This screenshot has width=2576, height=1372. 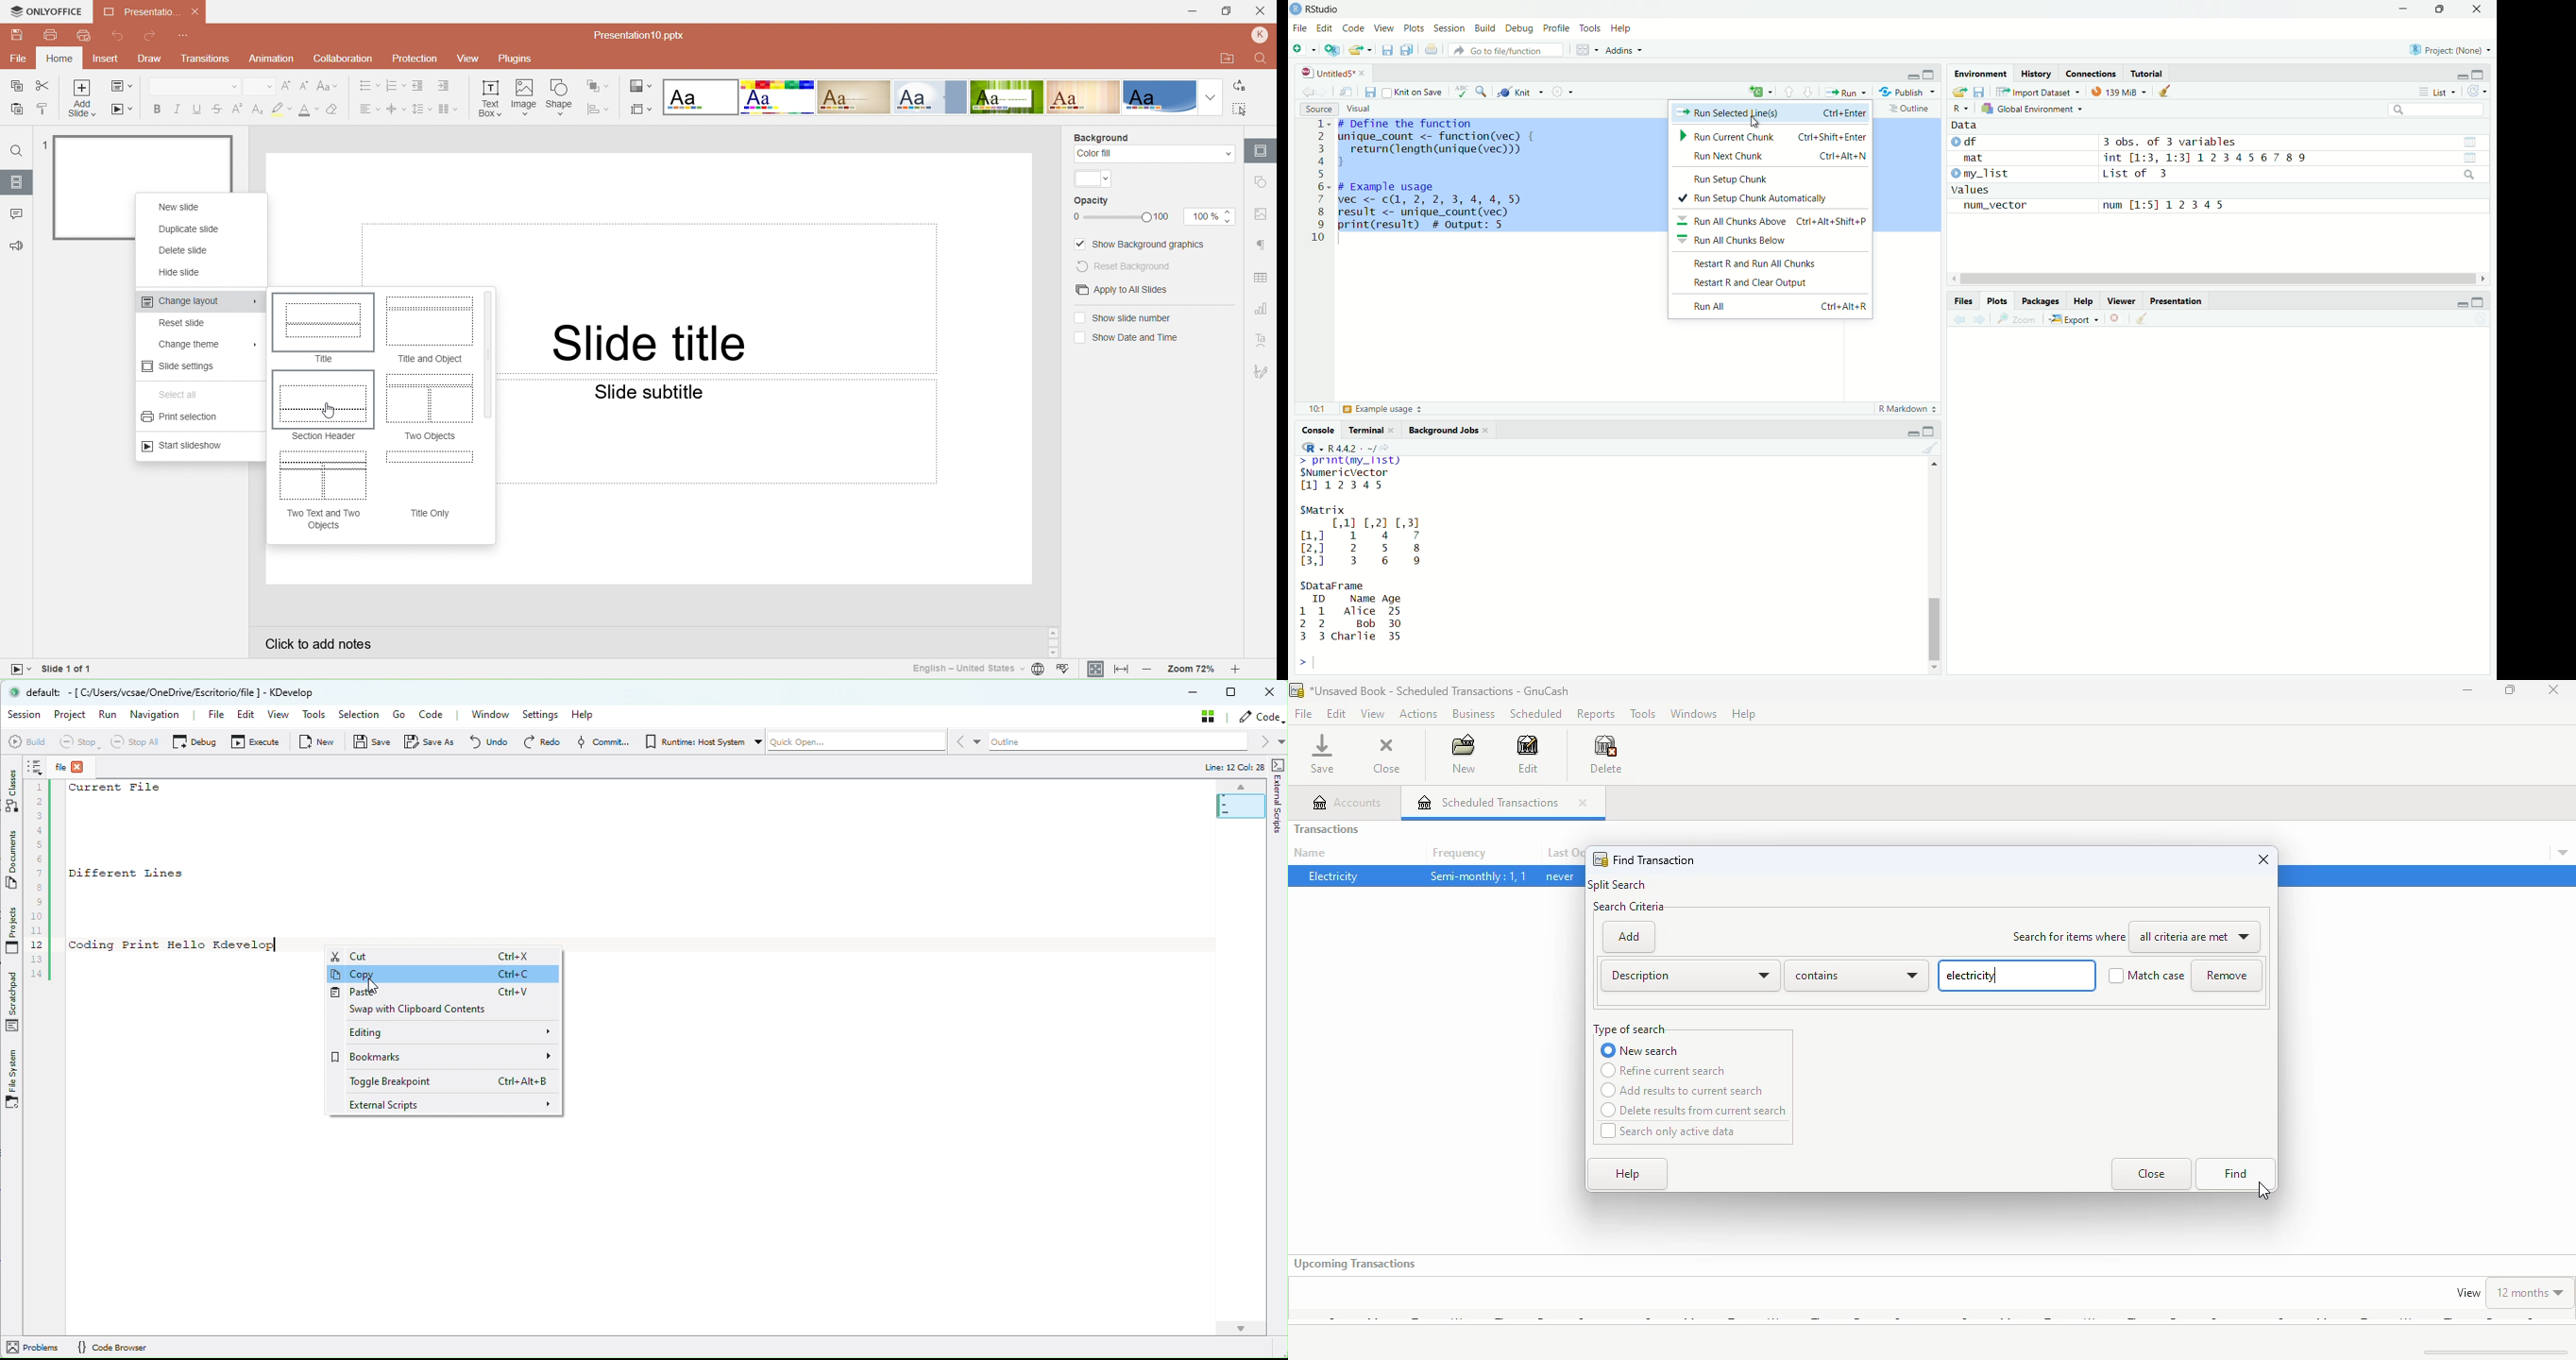 What do you see at coordinates (1317, 108) in the screenshot?
I see `Source` at bounding box center [1317, 108].